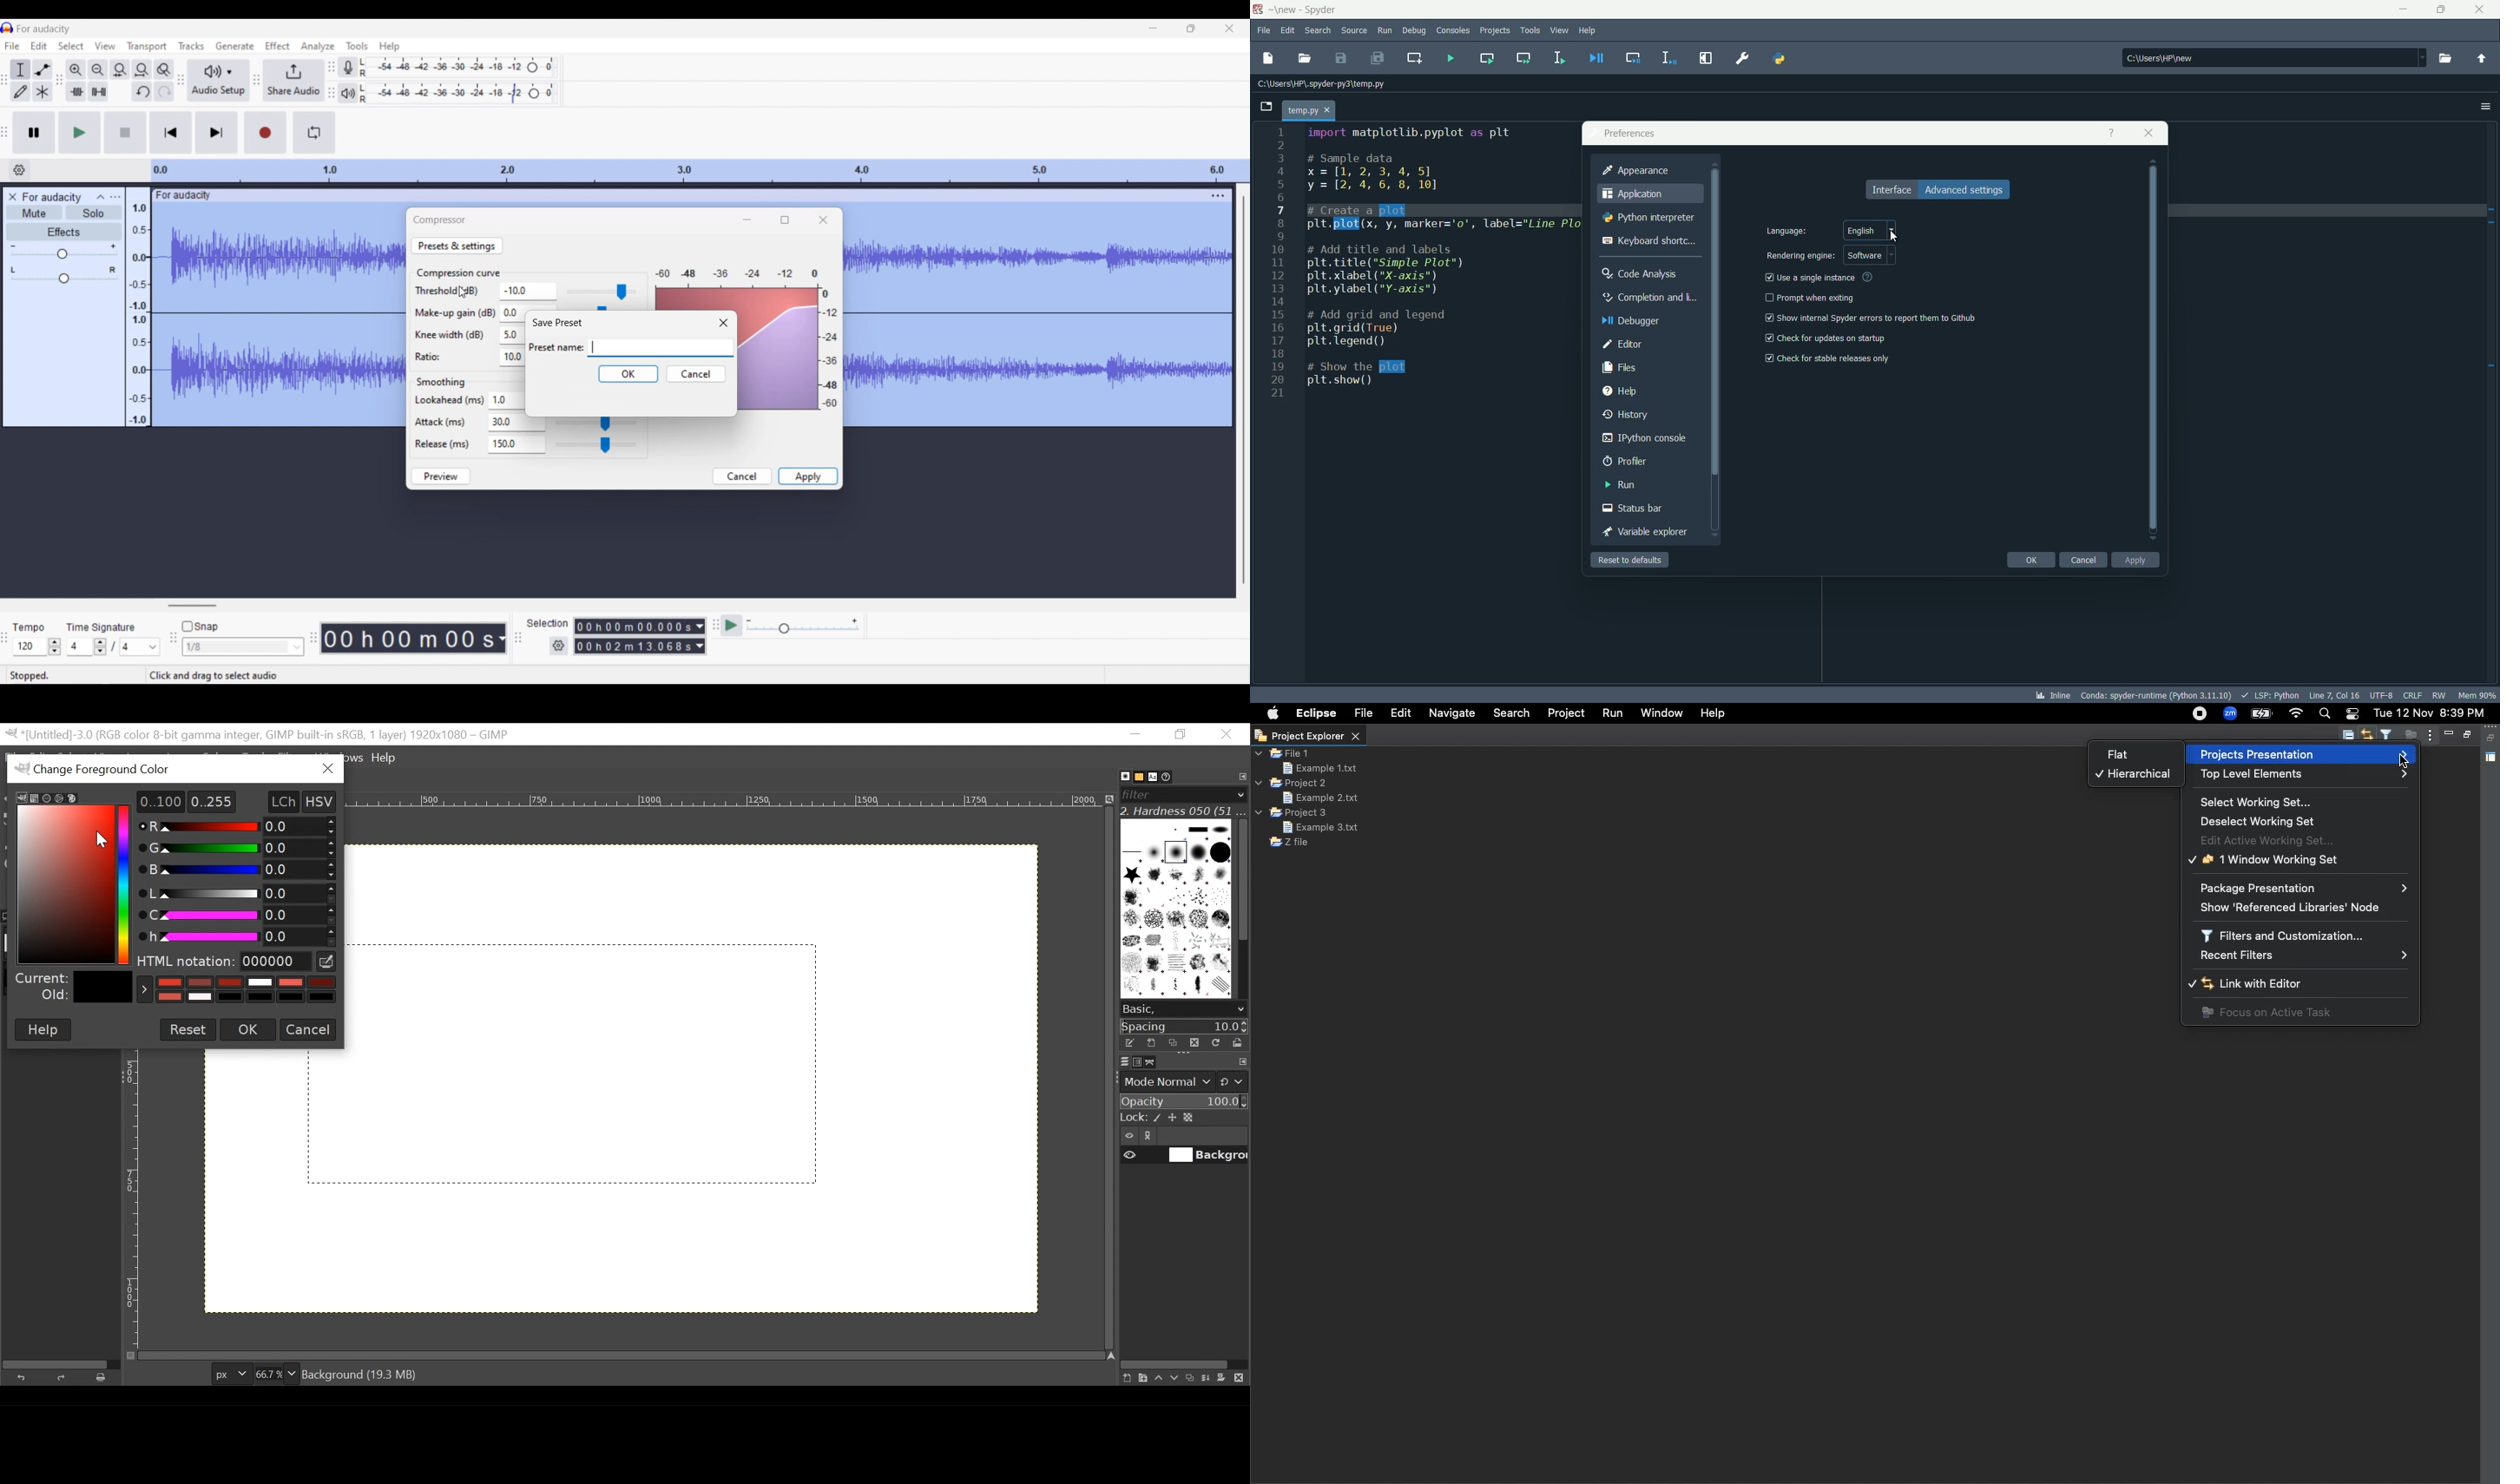  I want to click on Indicates selection settings, so click(547, 622).